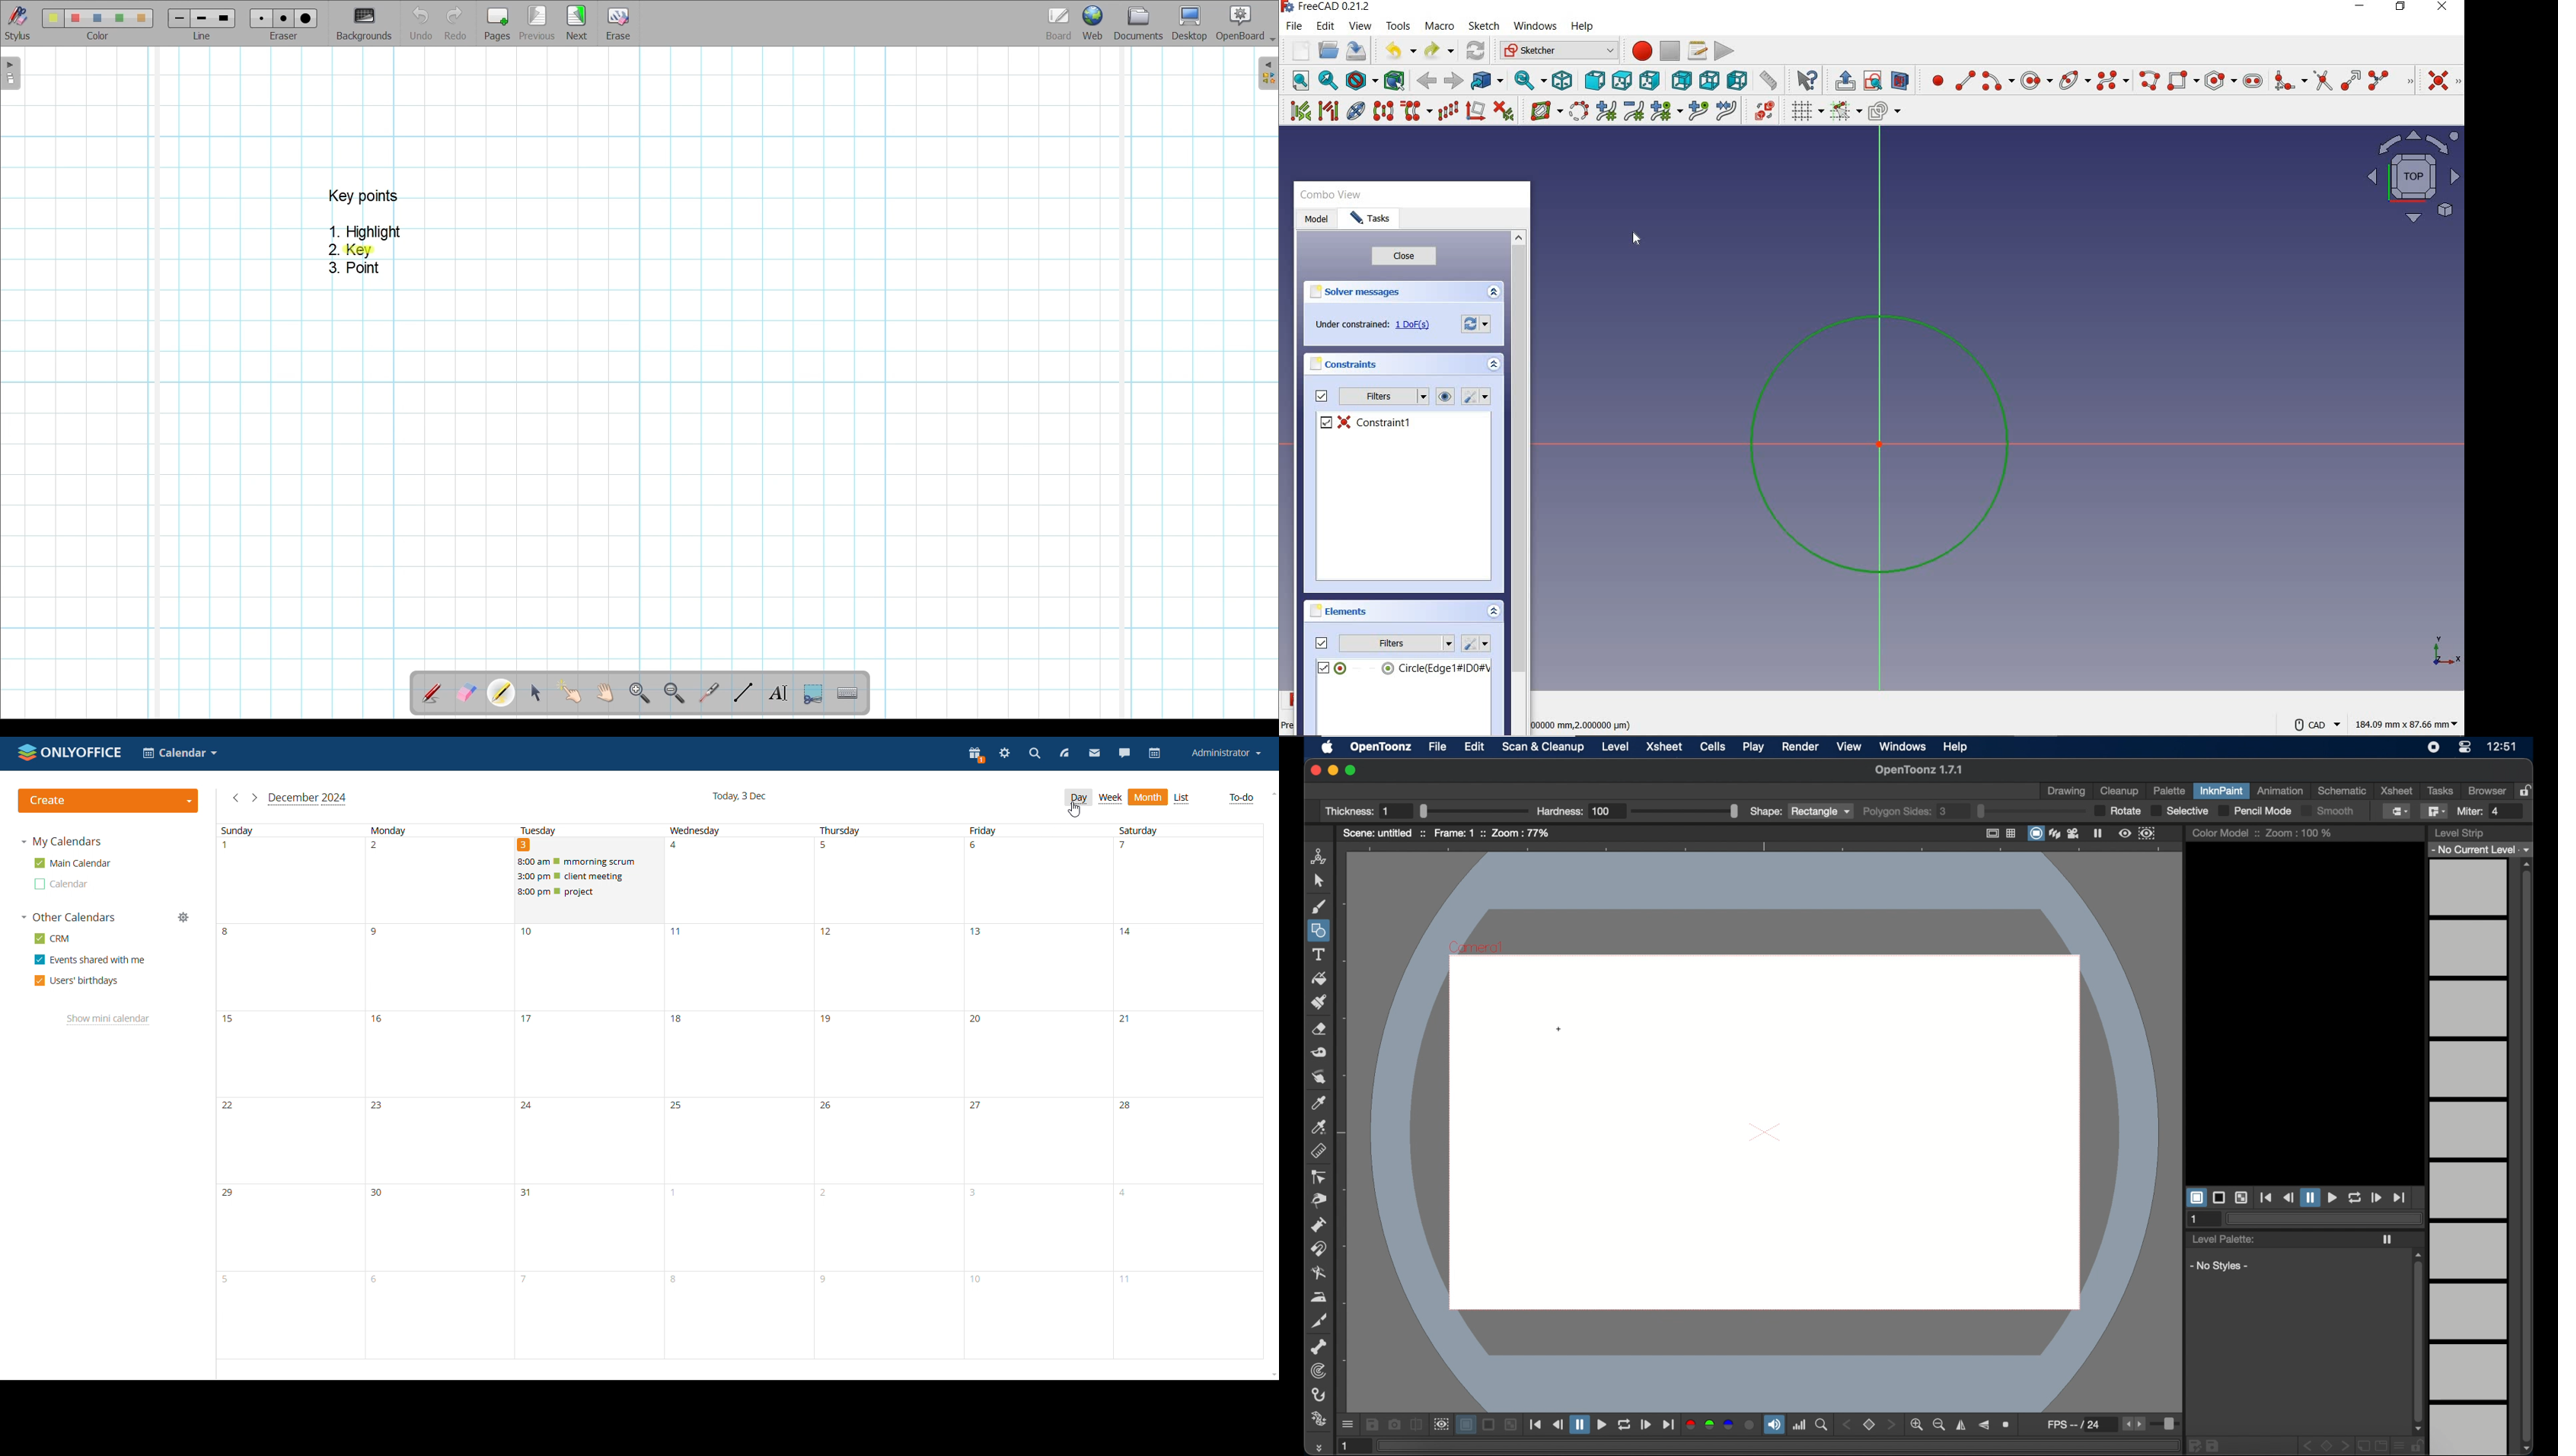 The width and height of the screenshot is (2576, 1456). What do you see at coordinates (1383, 111) in the screenshot?
I see `symmetry` at bounding box center [1383, 111].